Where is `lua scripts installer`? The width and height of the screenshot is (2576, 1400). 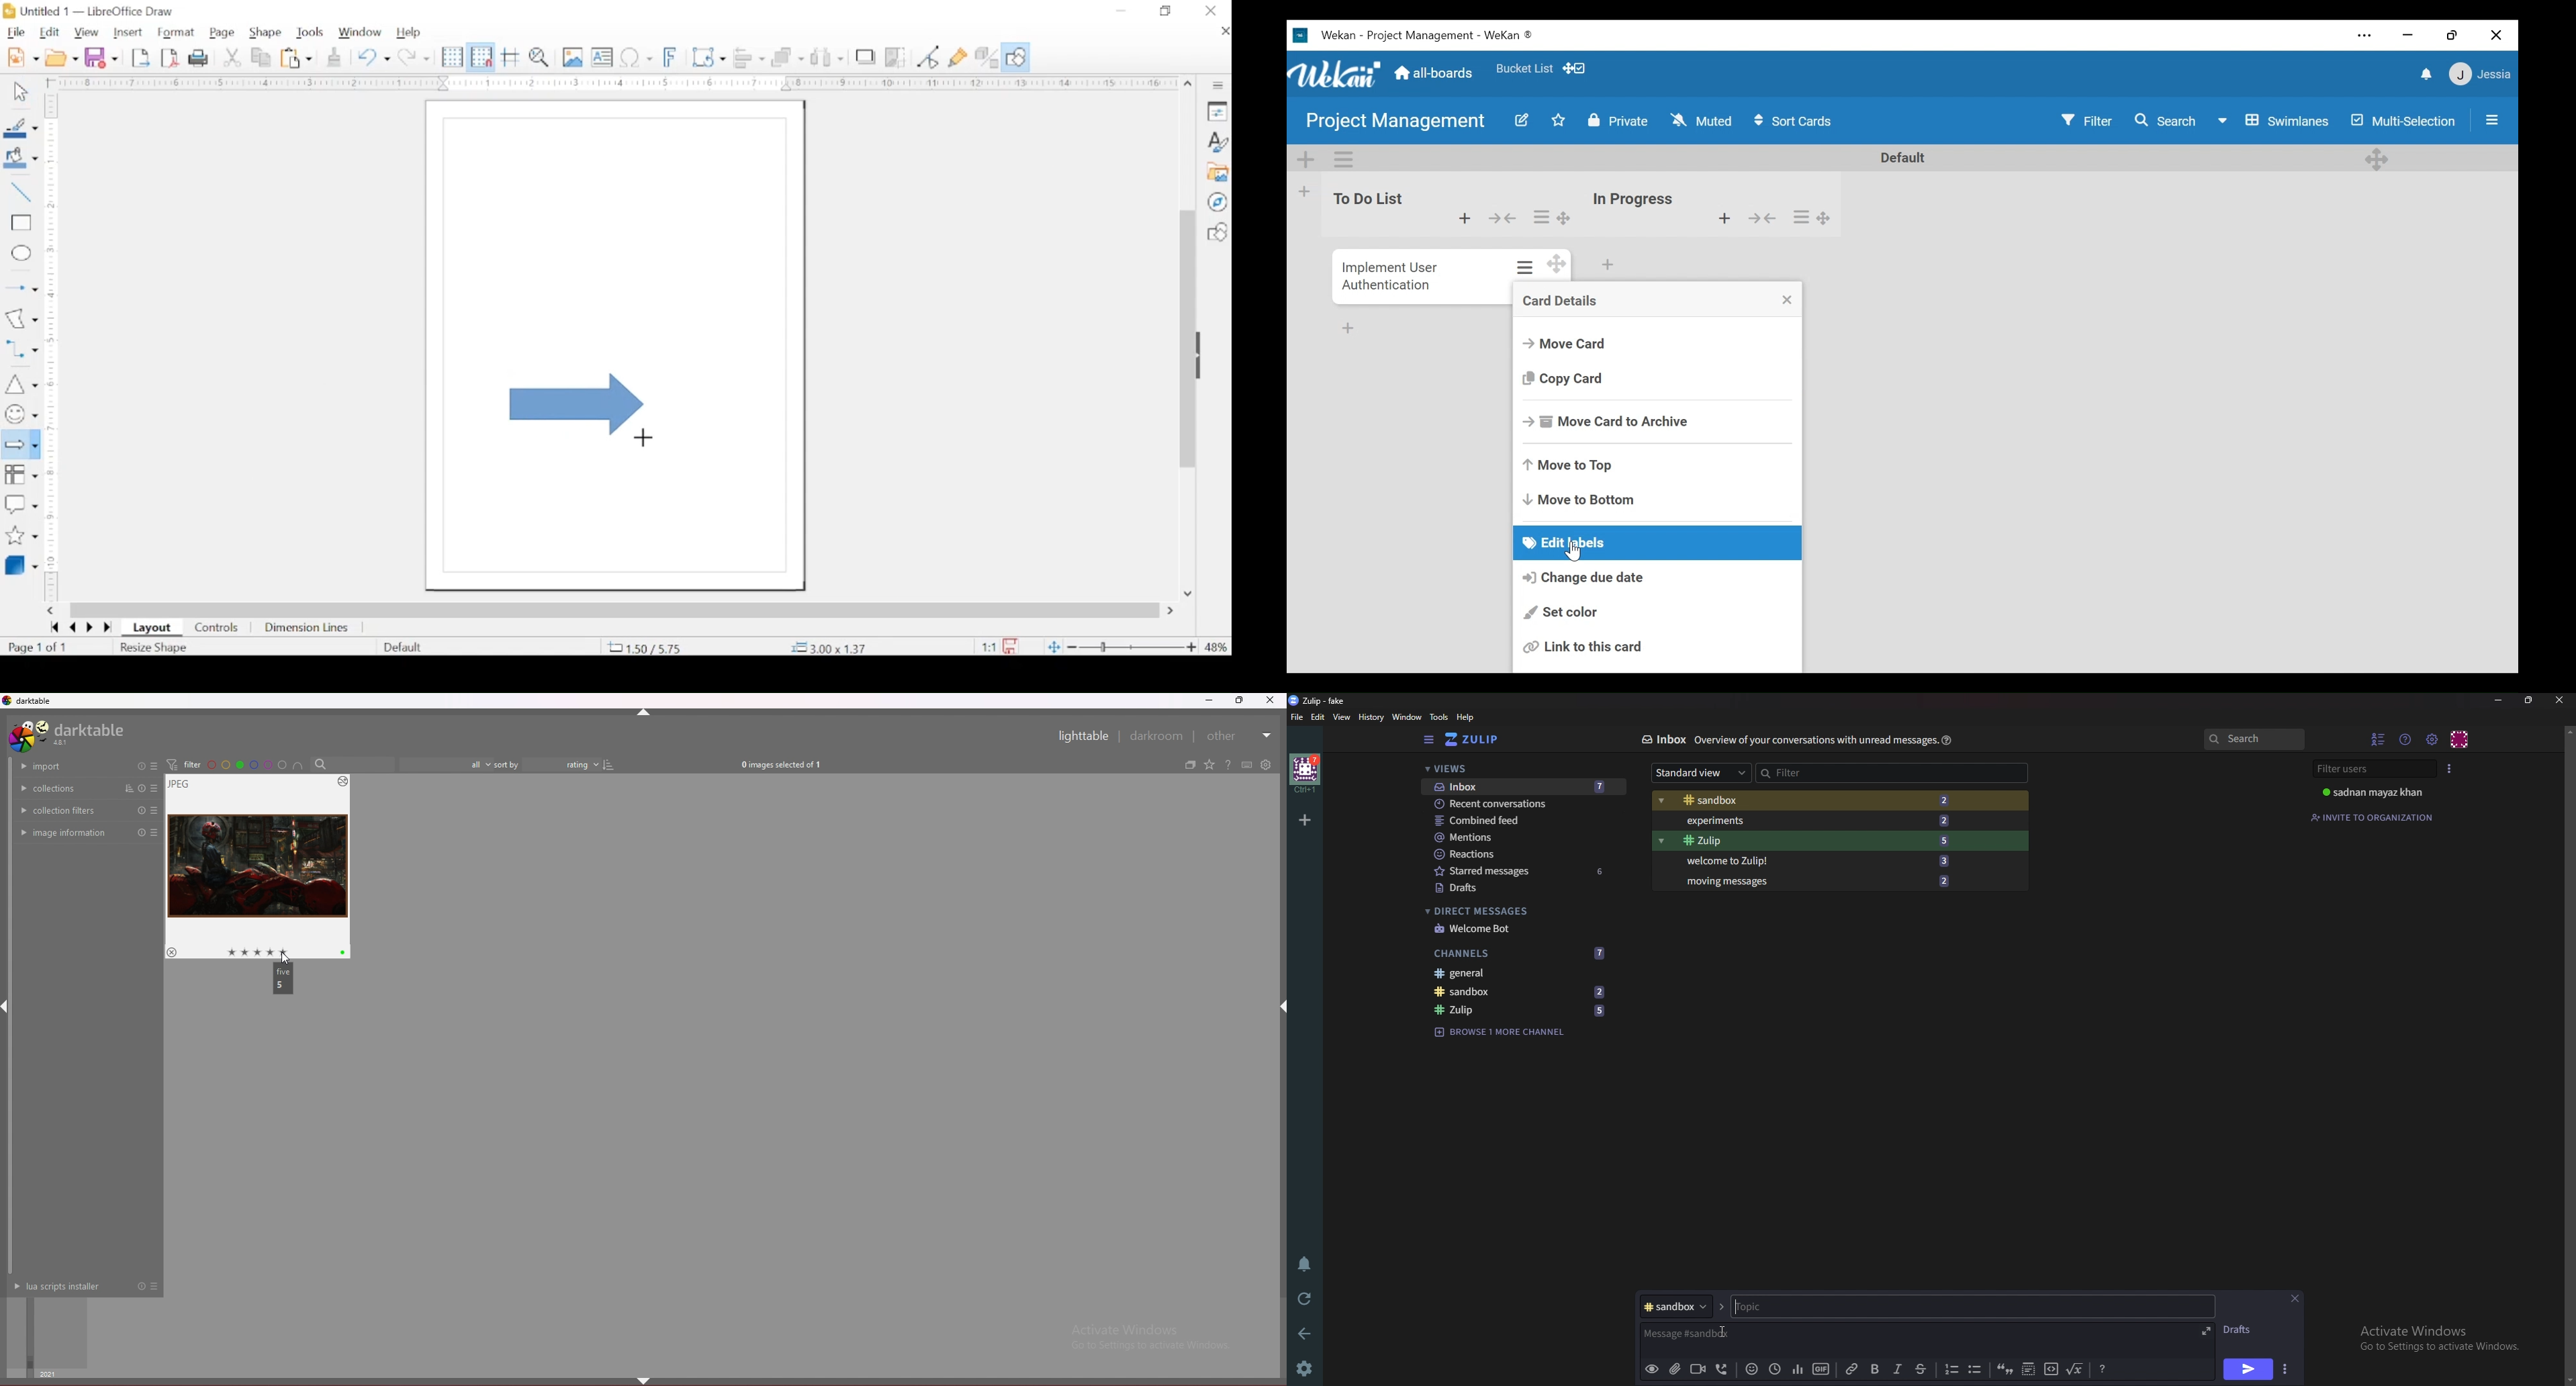 lua scripts installer is located at coordinates (60, 1287).